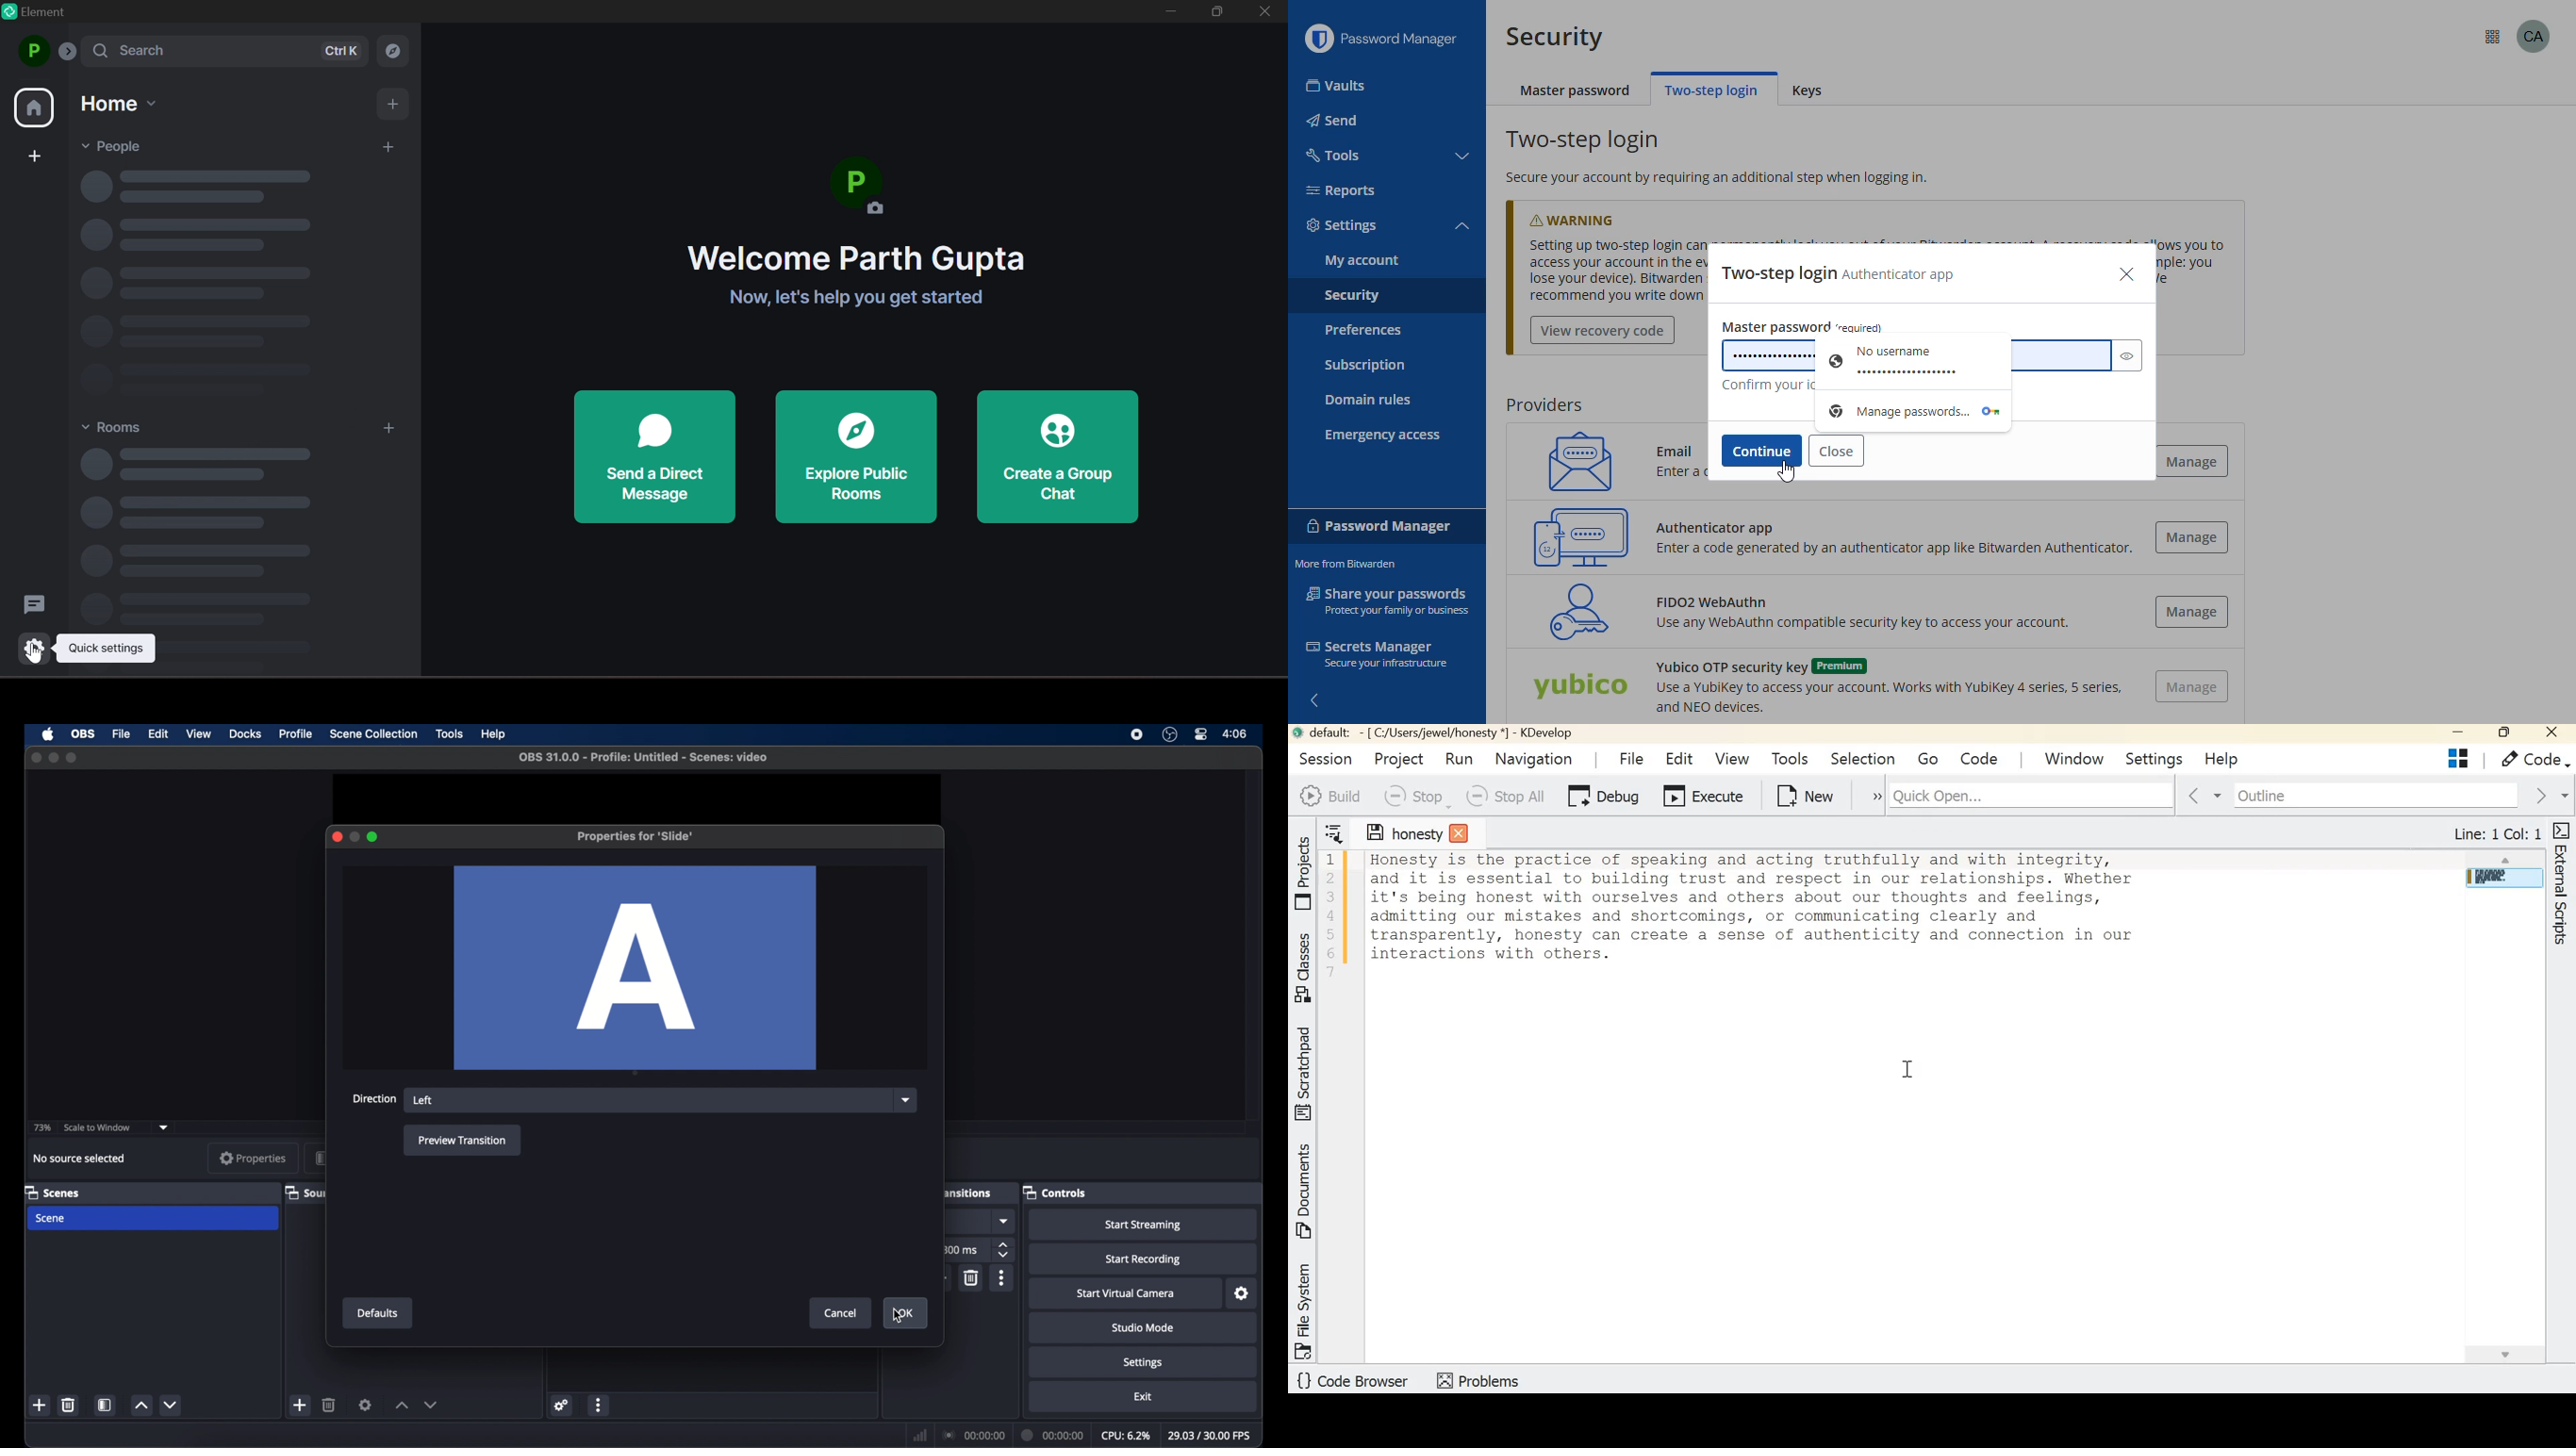 The height and width of the screenshot is (1456, 2576). Describe the element at coordinates (1343, 226) in the screenshot. I see `settings` at that location.